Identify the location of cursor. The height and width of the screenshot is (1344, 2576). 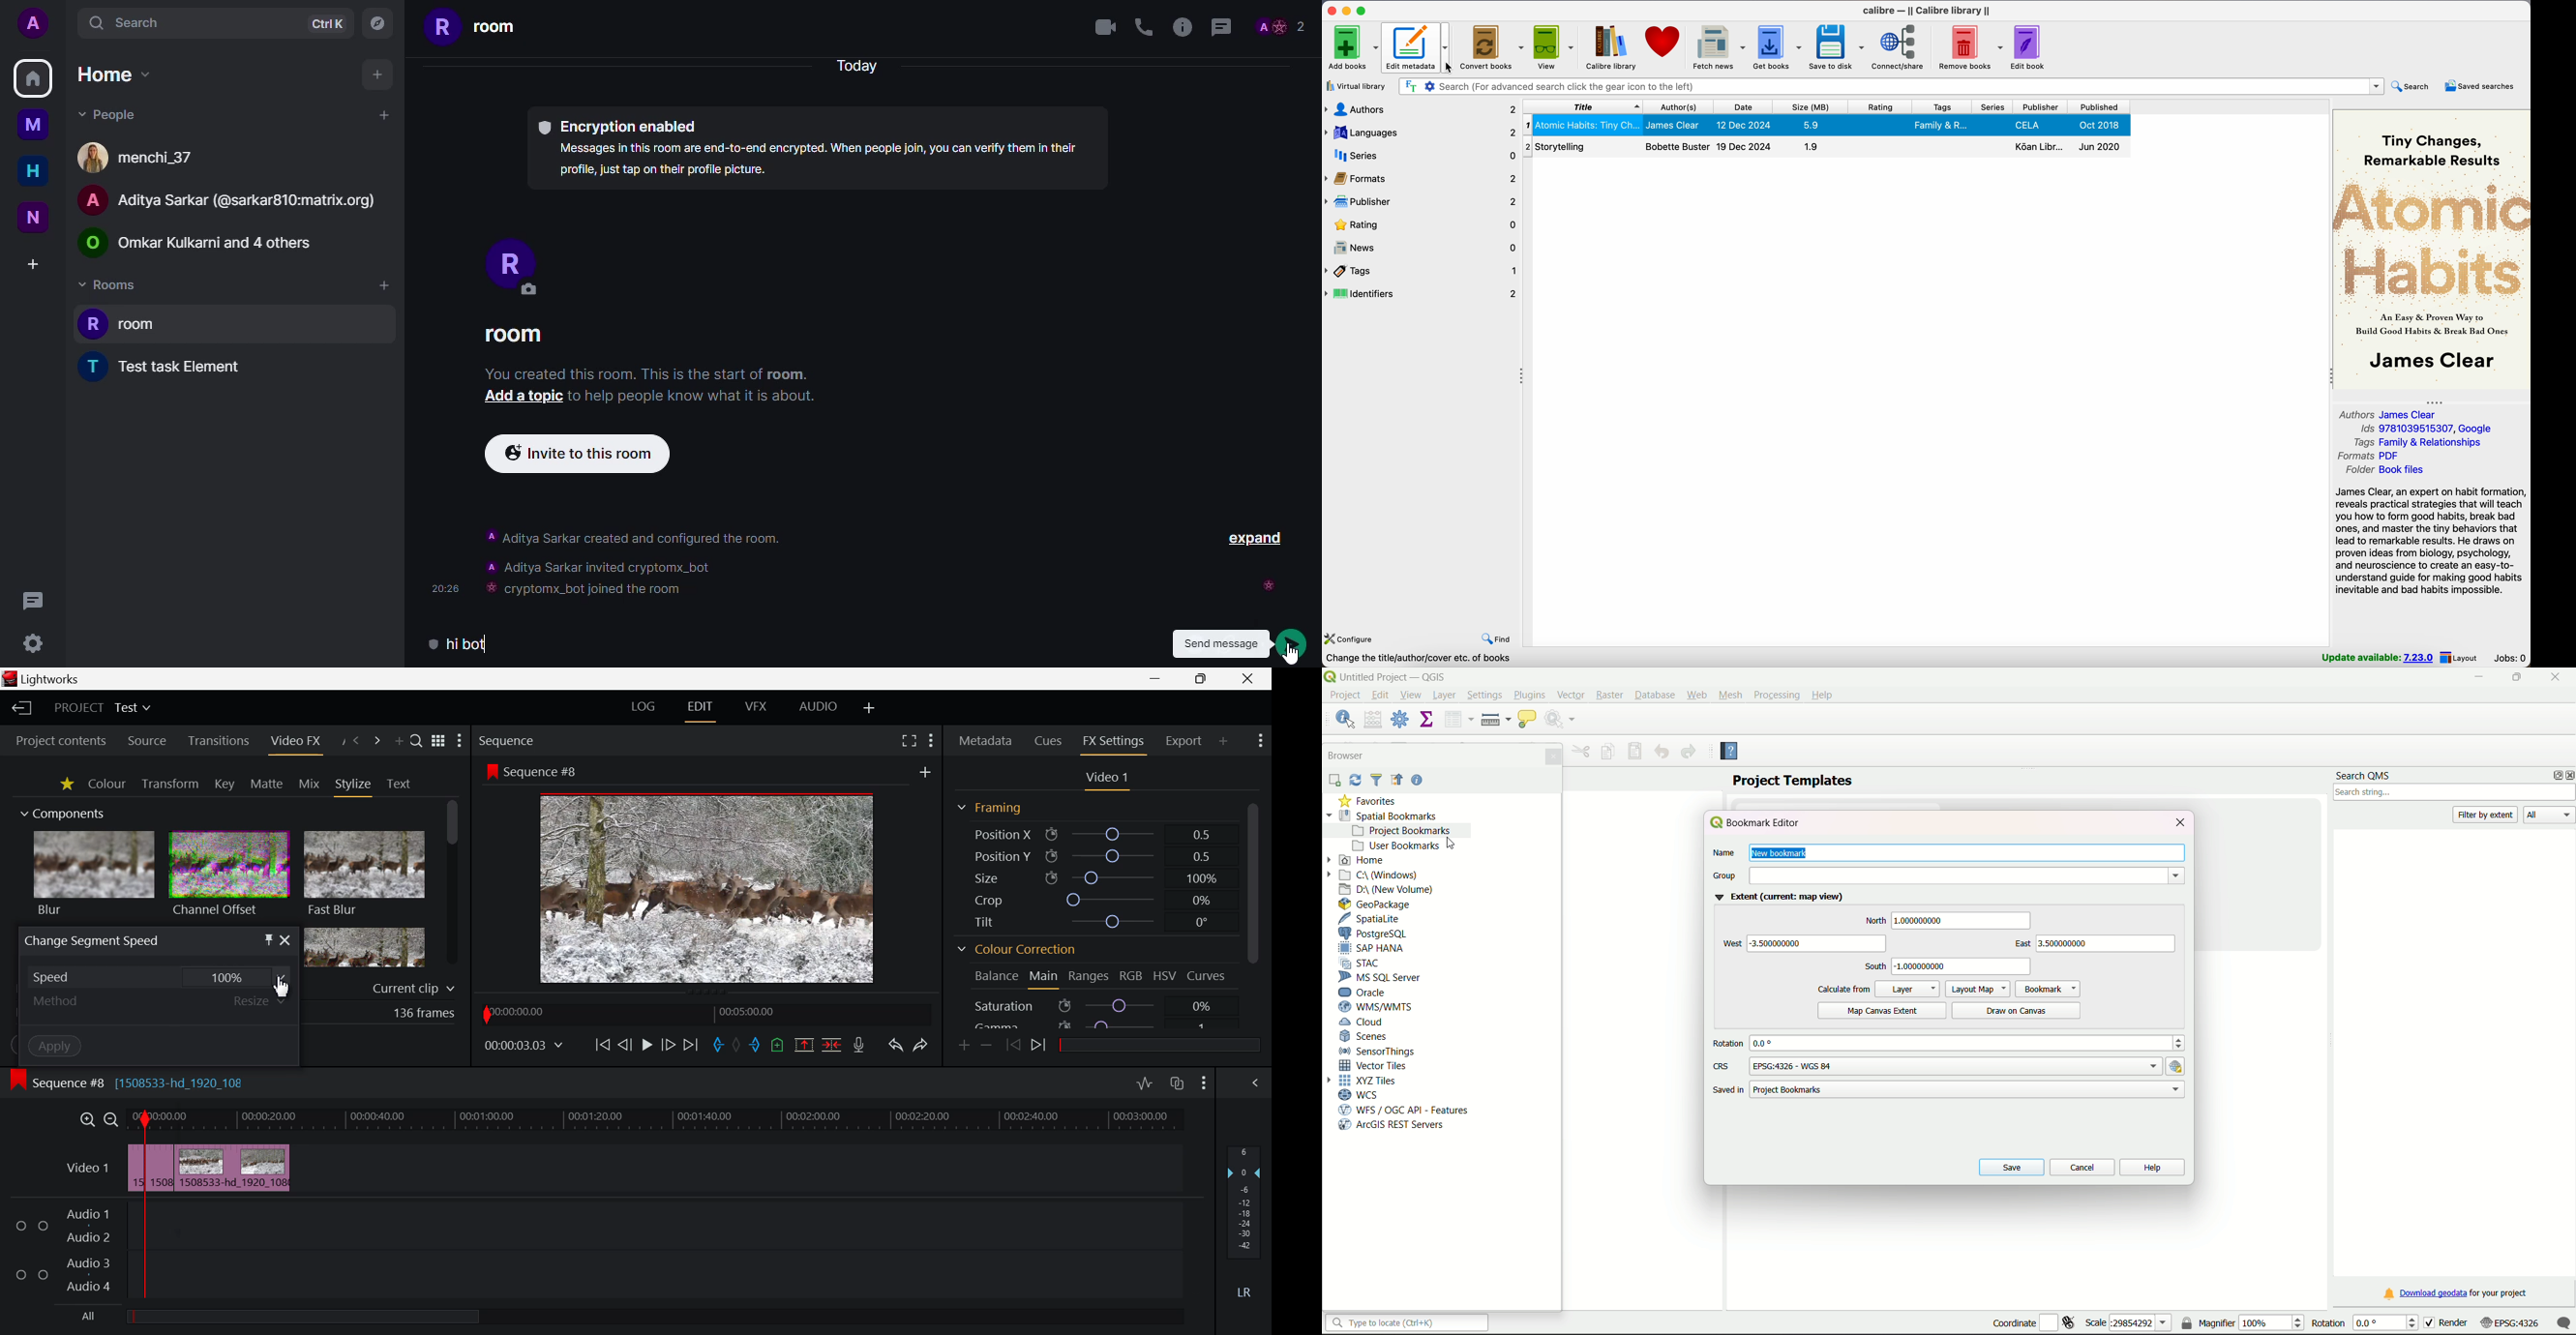
(1452, 67).